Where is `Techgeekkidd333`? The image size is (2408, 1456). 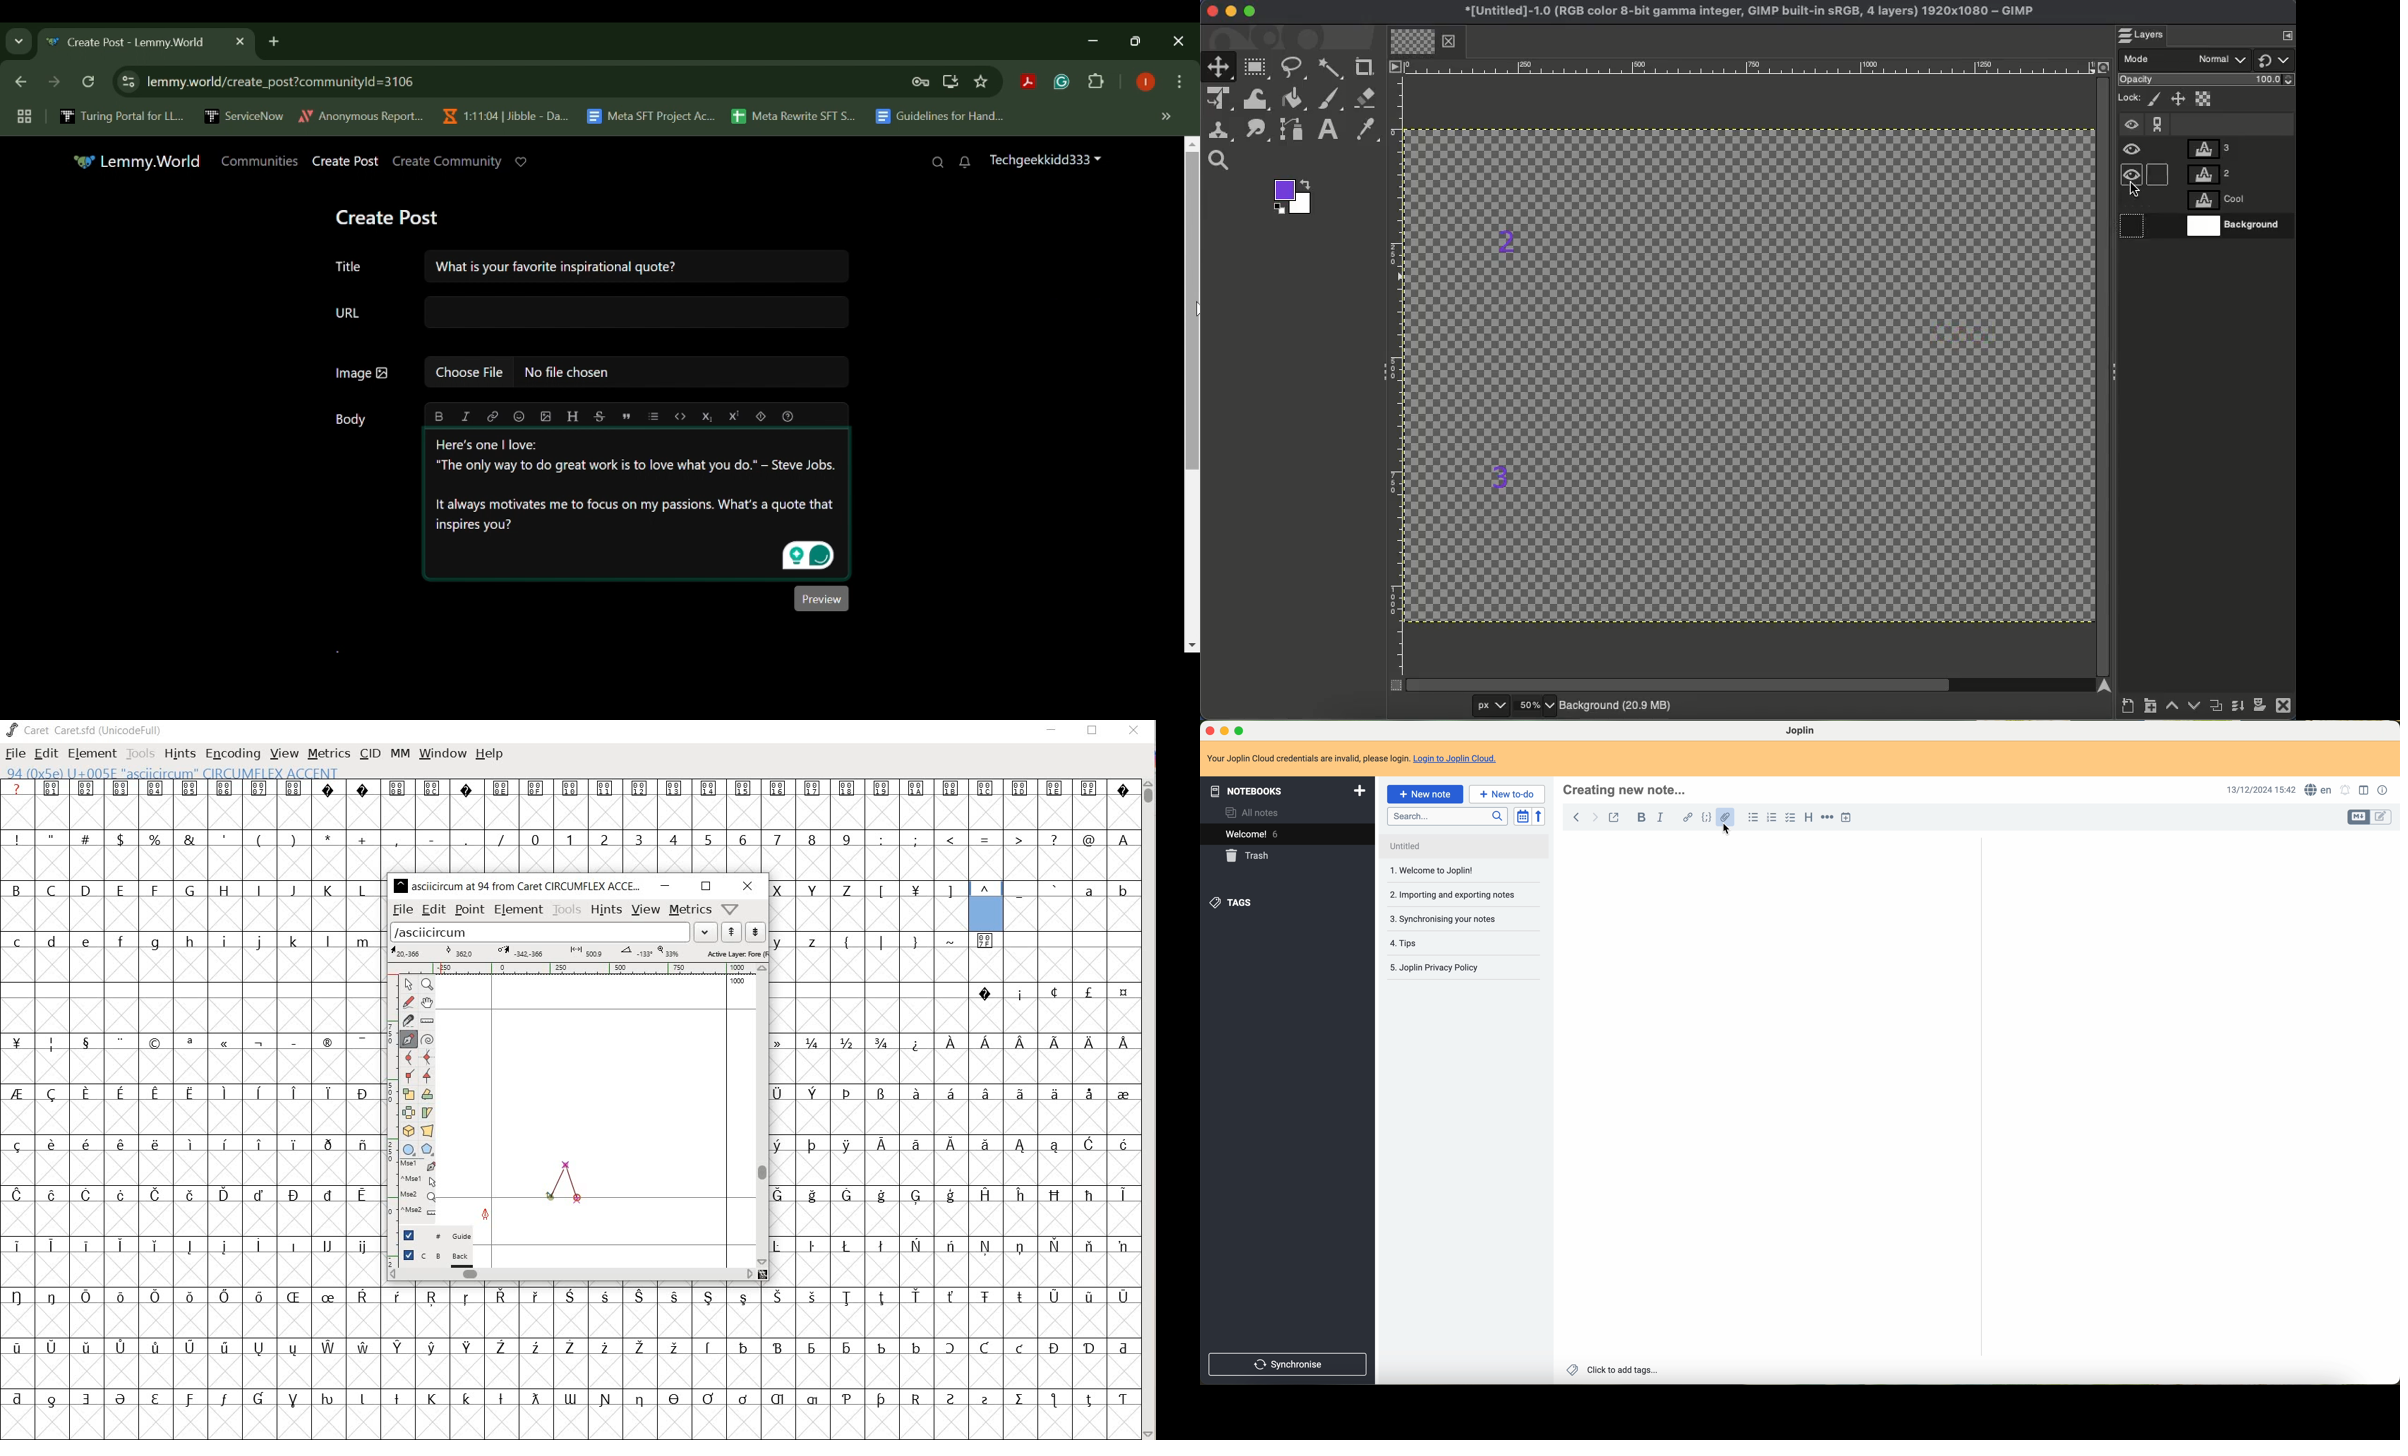
Techgeekkidd333 is located at coordinates (1044, 162).